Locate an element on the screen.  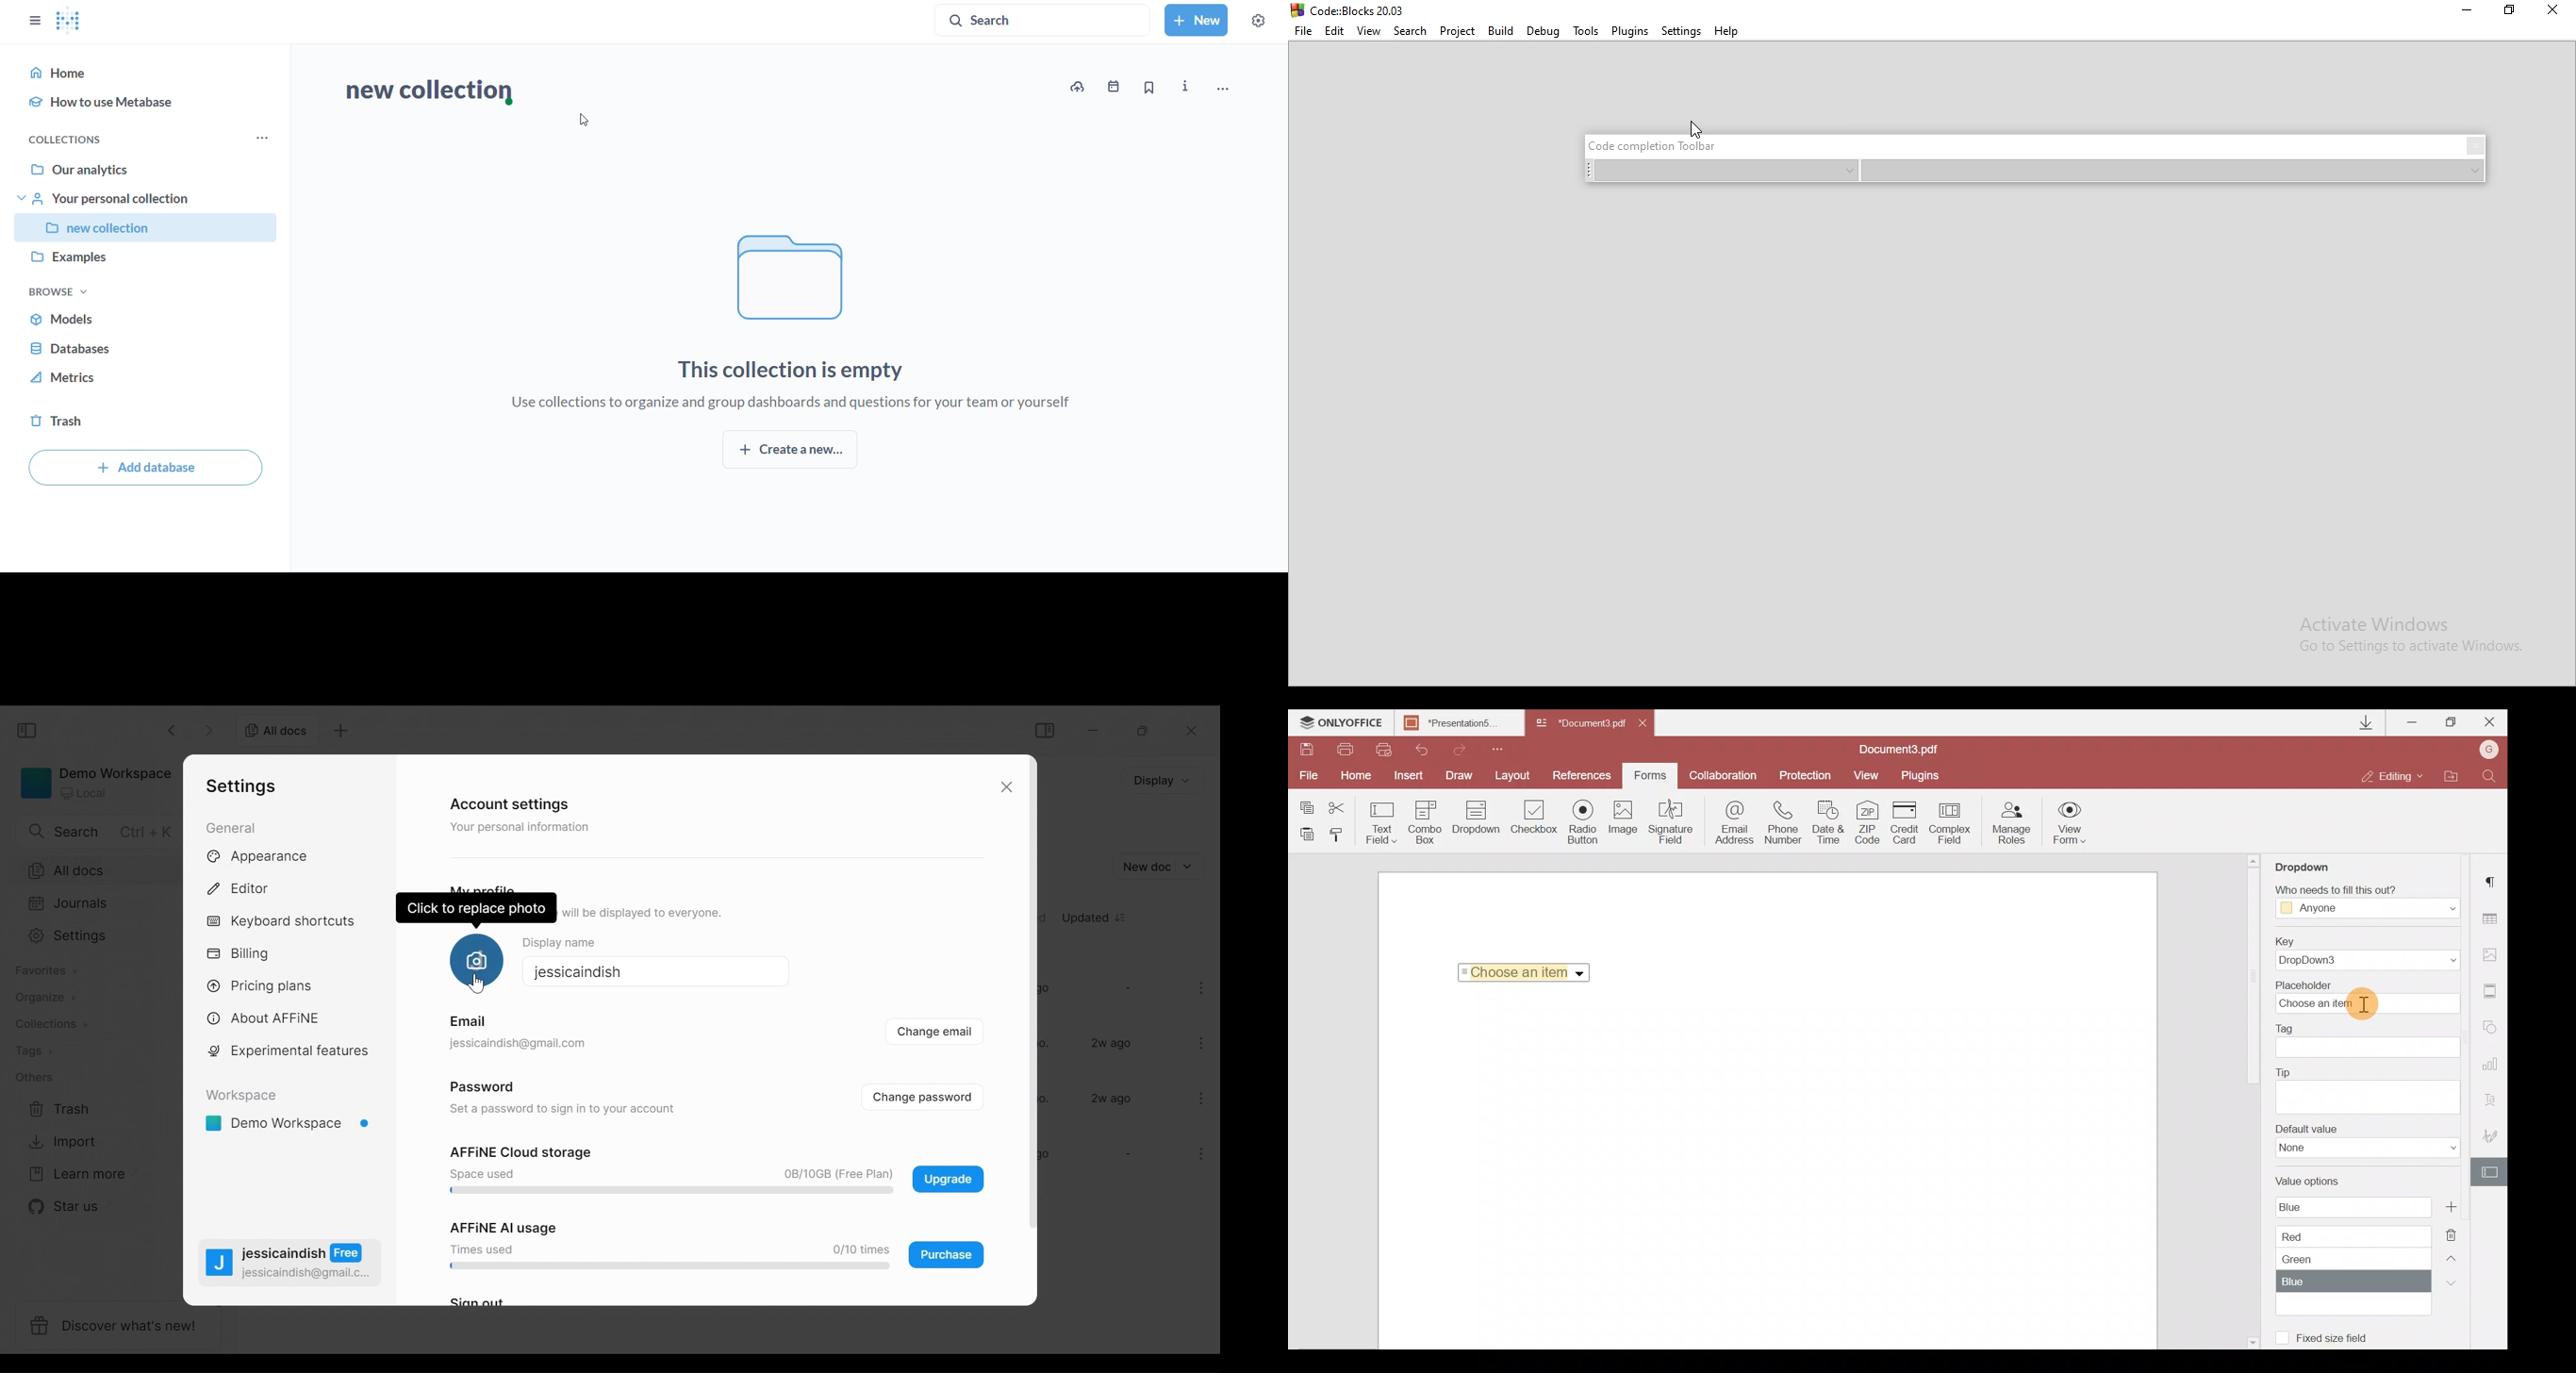
Billings is located at coordinates (242, 953).